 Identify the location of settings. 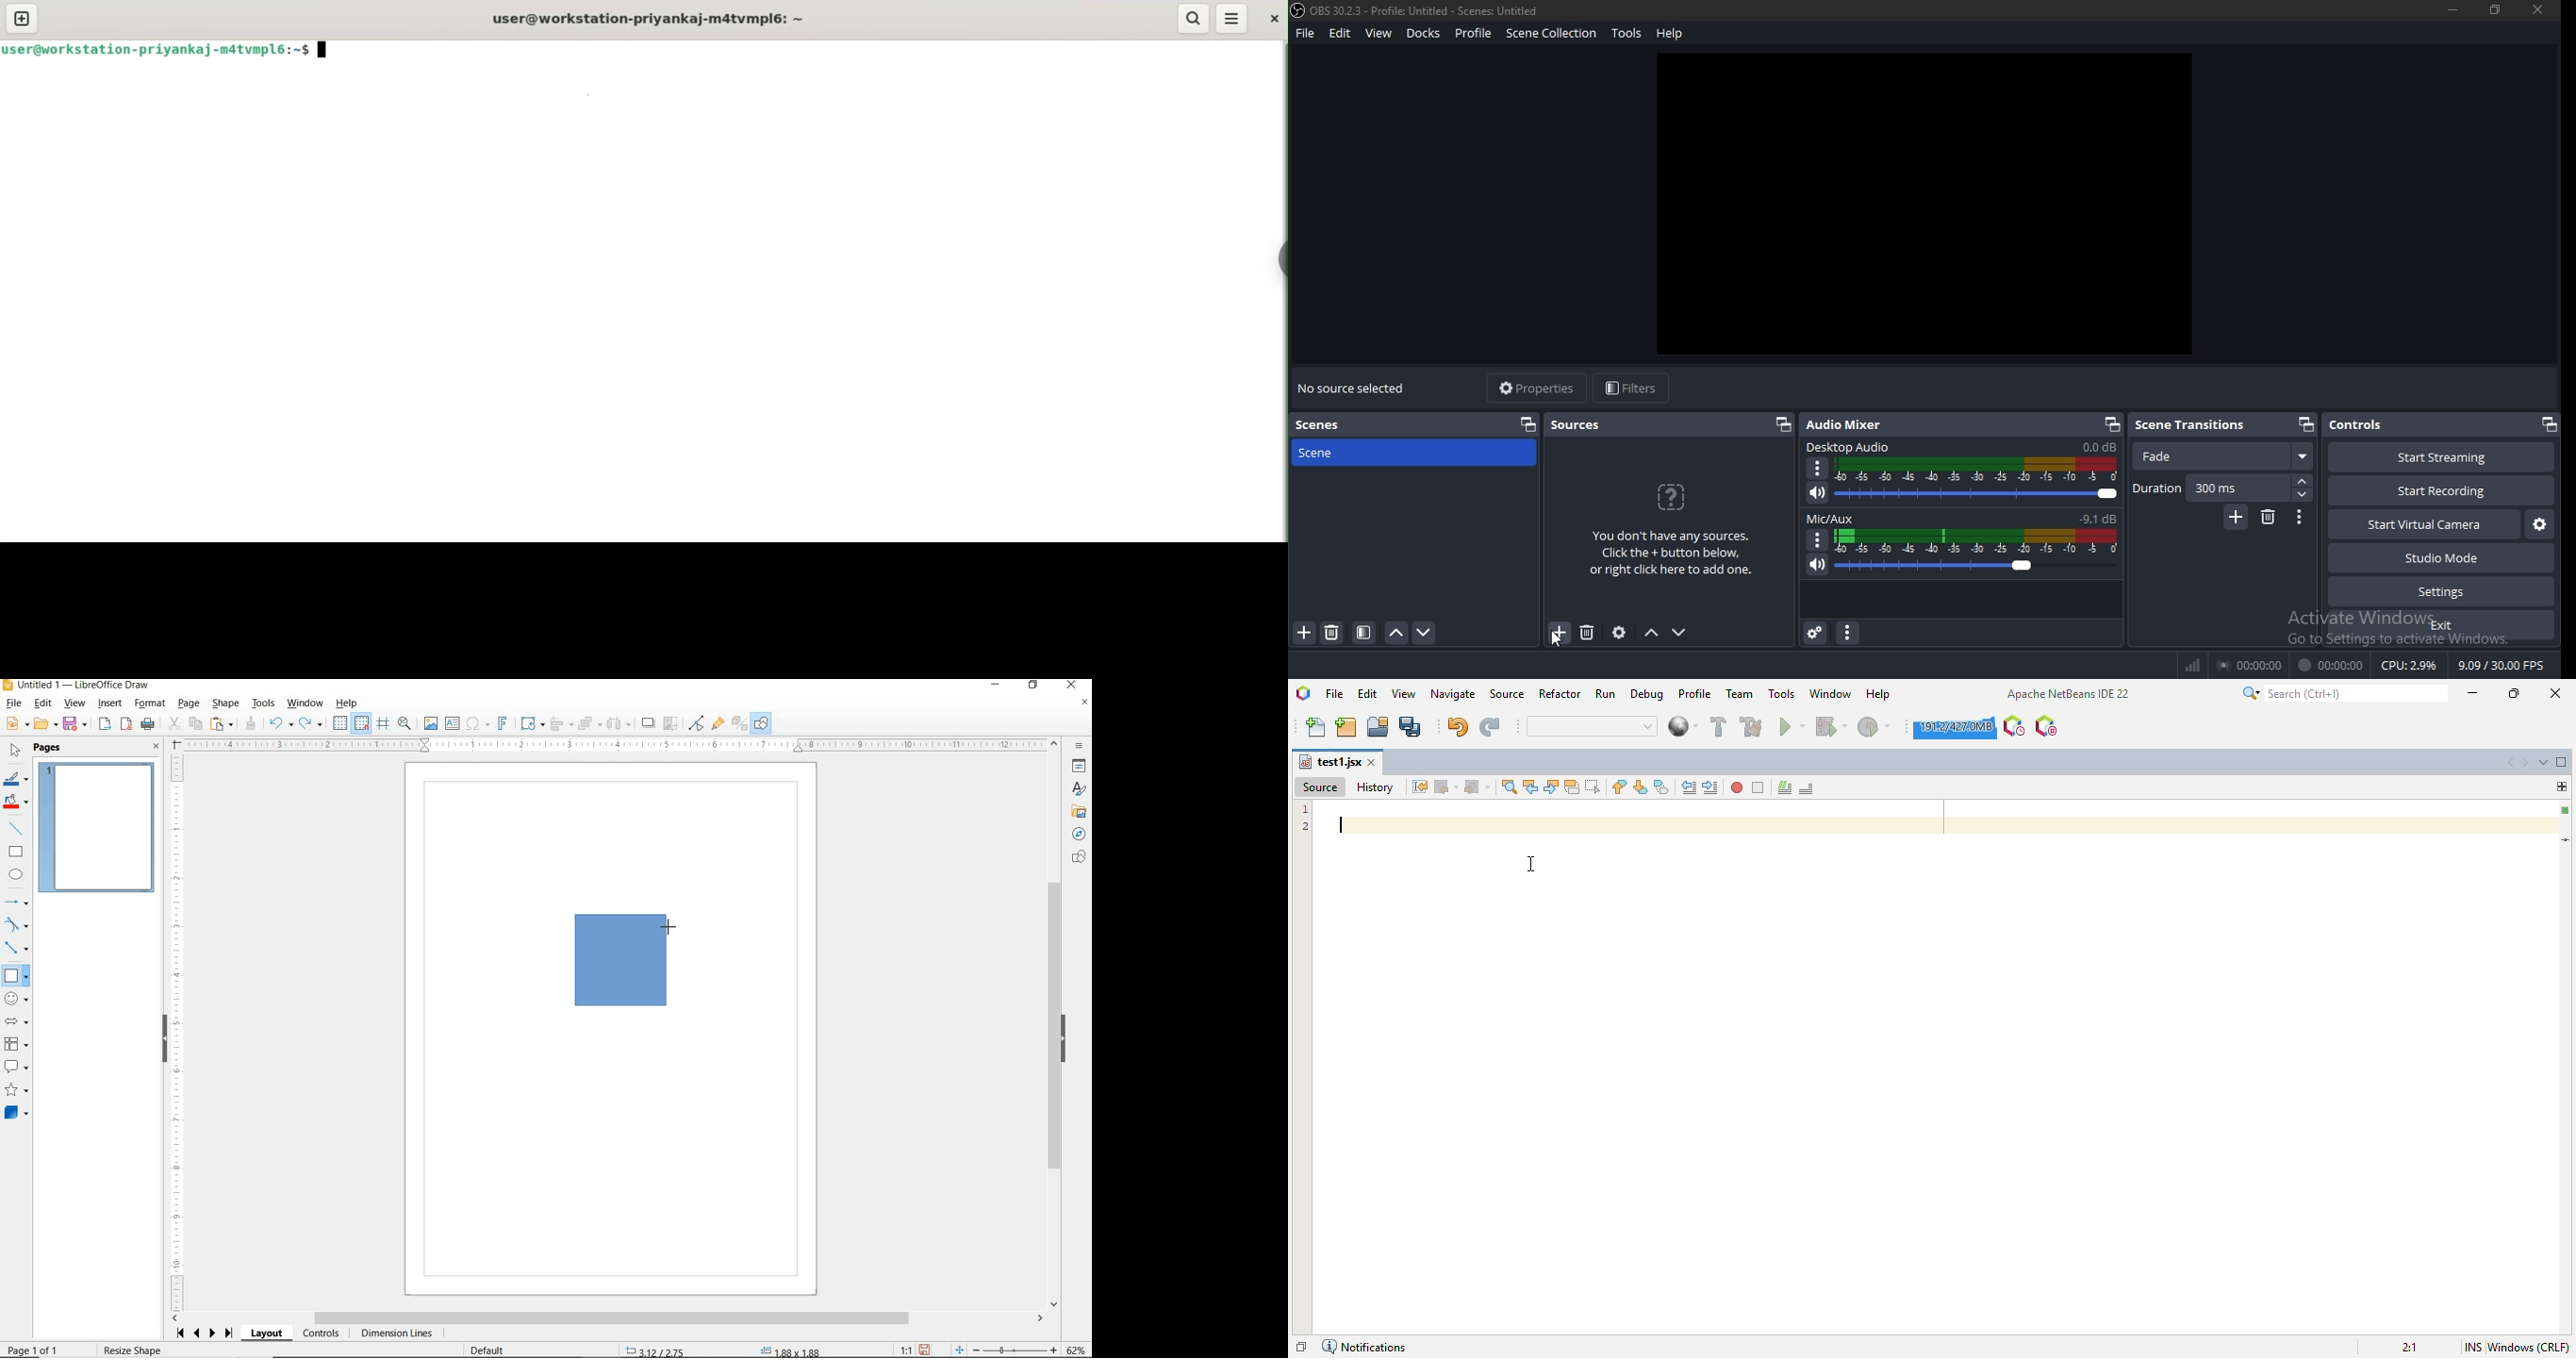
(2446, 591).